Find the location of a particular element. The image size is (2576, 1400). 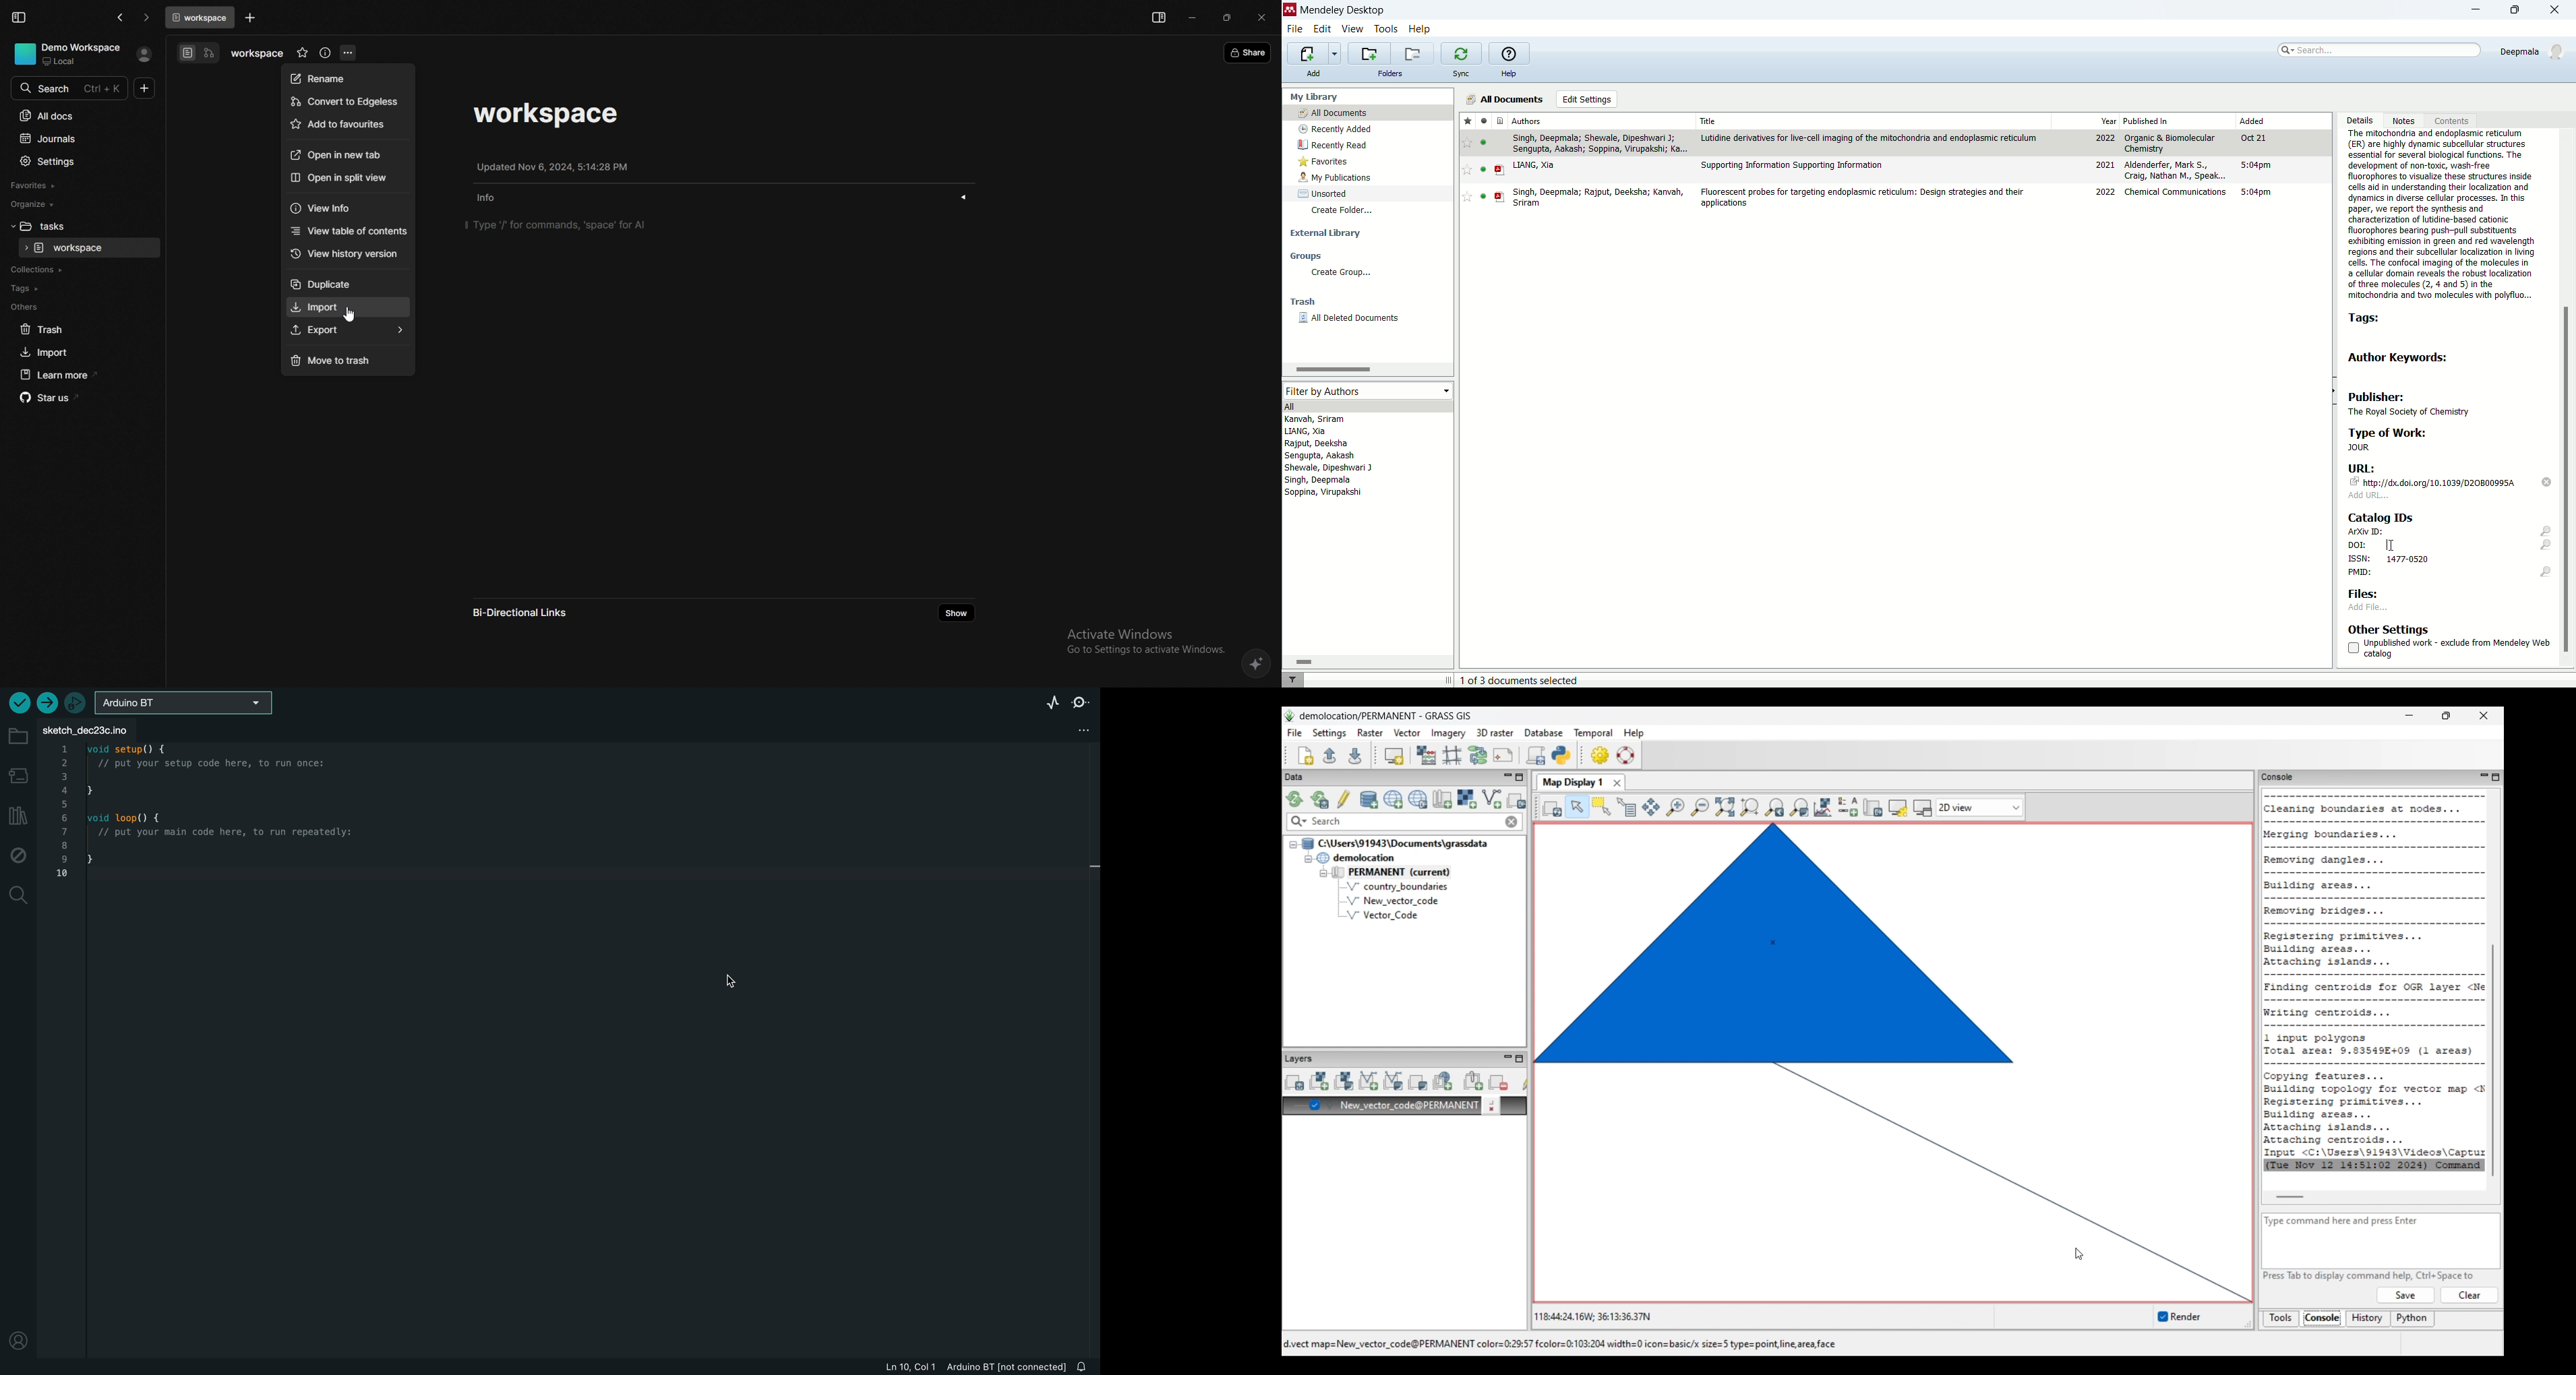

help is located at coordinates (1508, 74).